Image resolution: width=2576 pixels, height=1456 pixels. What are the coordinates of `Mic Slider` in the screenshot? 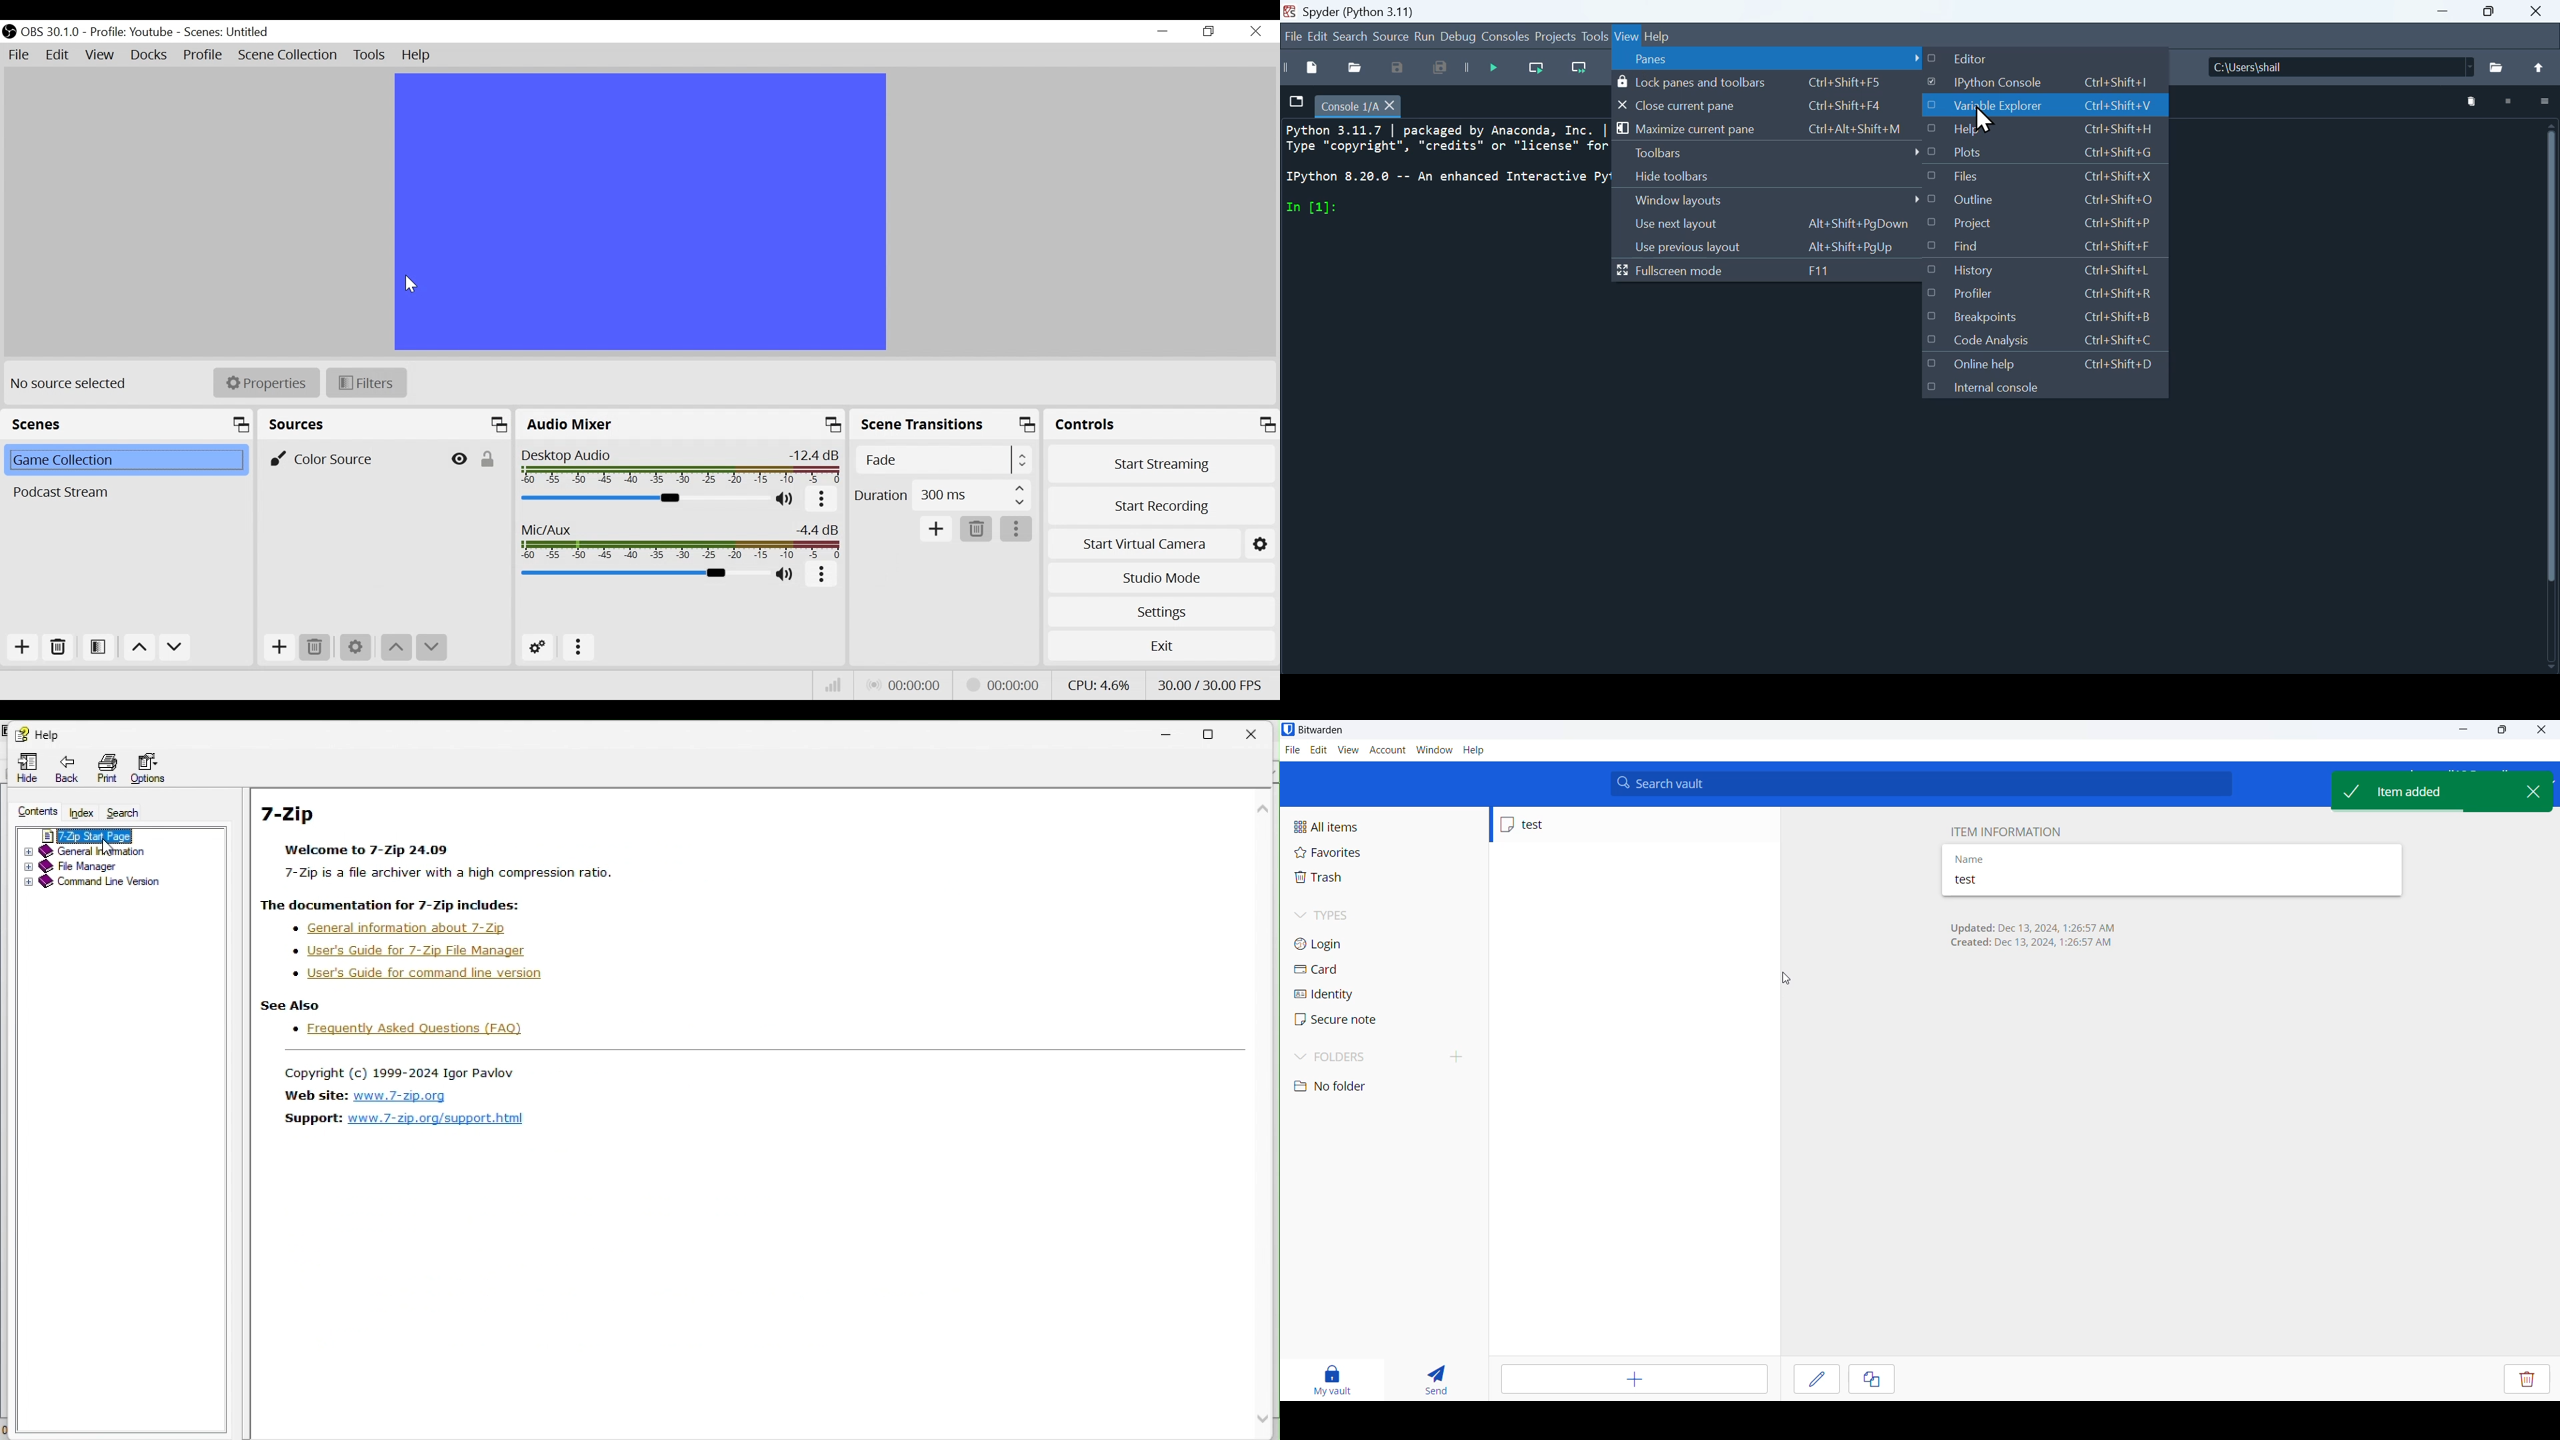 It's located at (639, 573).